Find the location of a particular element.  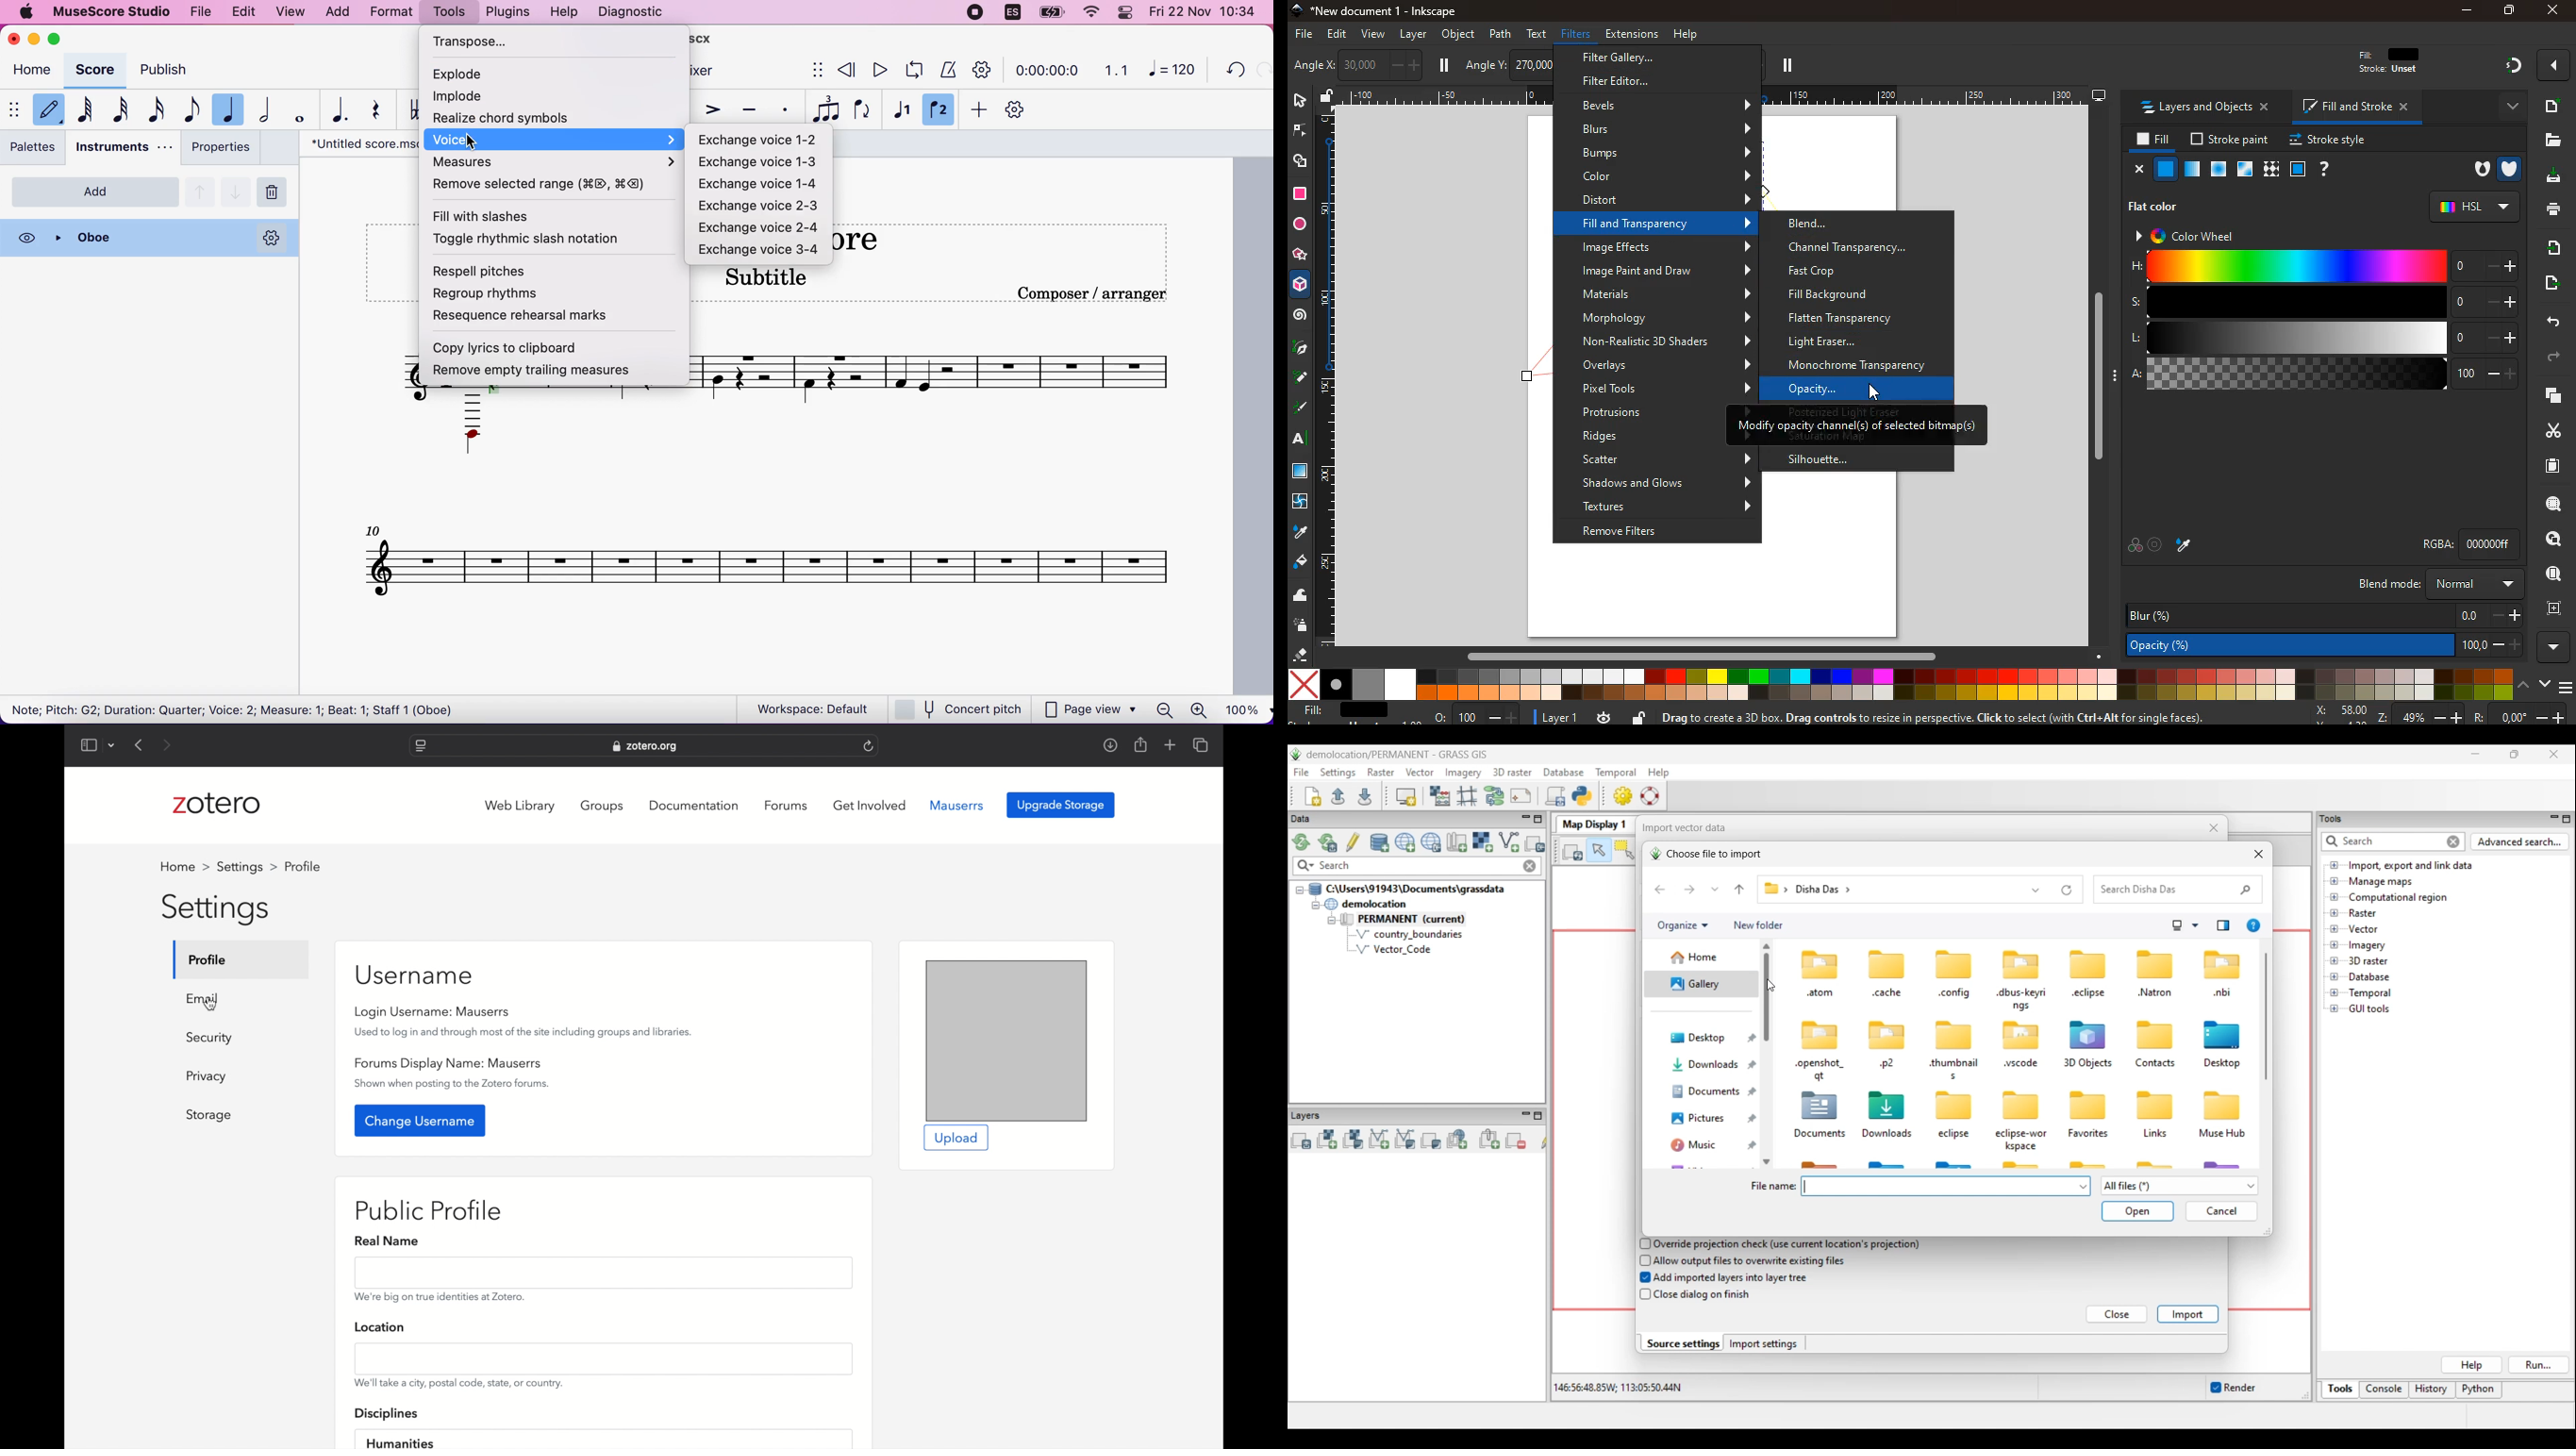

120 is located at coordinates (1173, 69).